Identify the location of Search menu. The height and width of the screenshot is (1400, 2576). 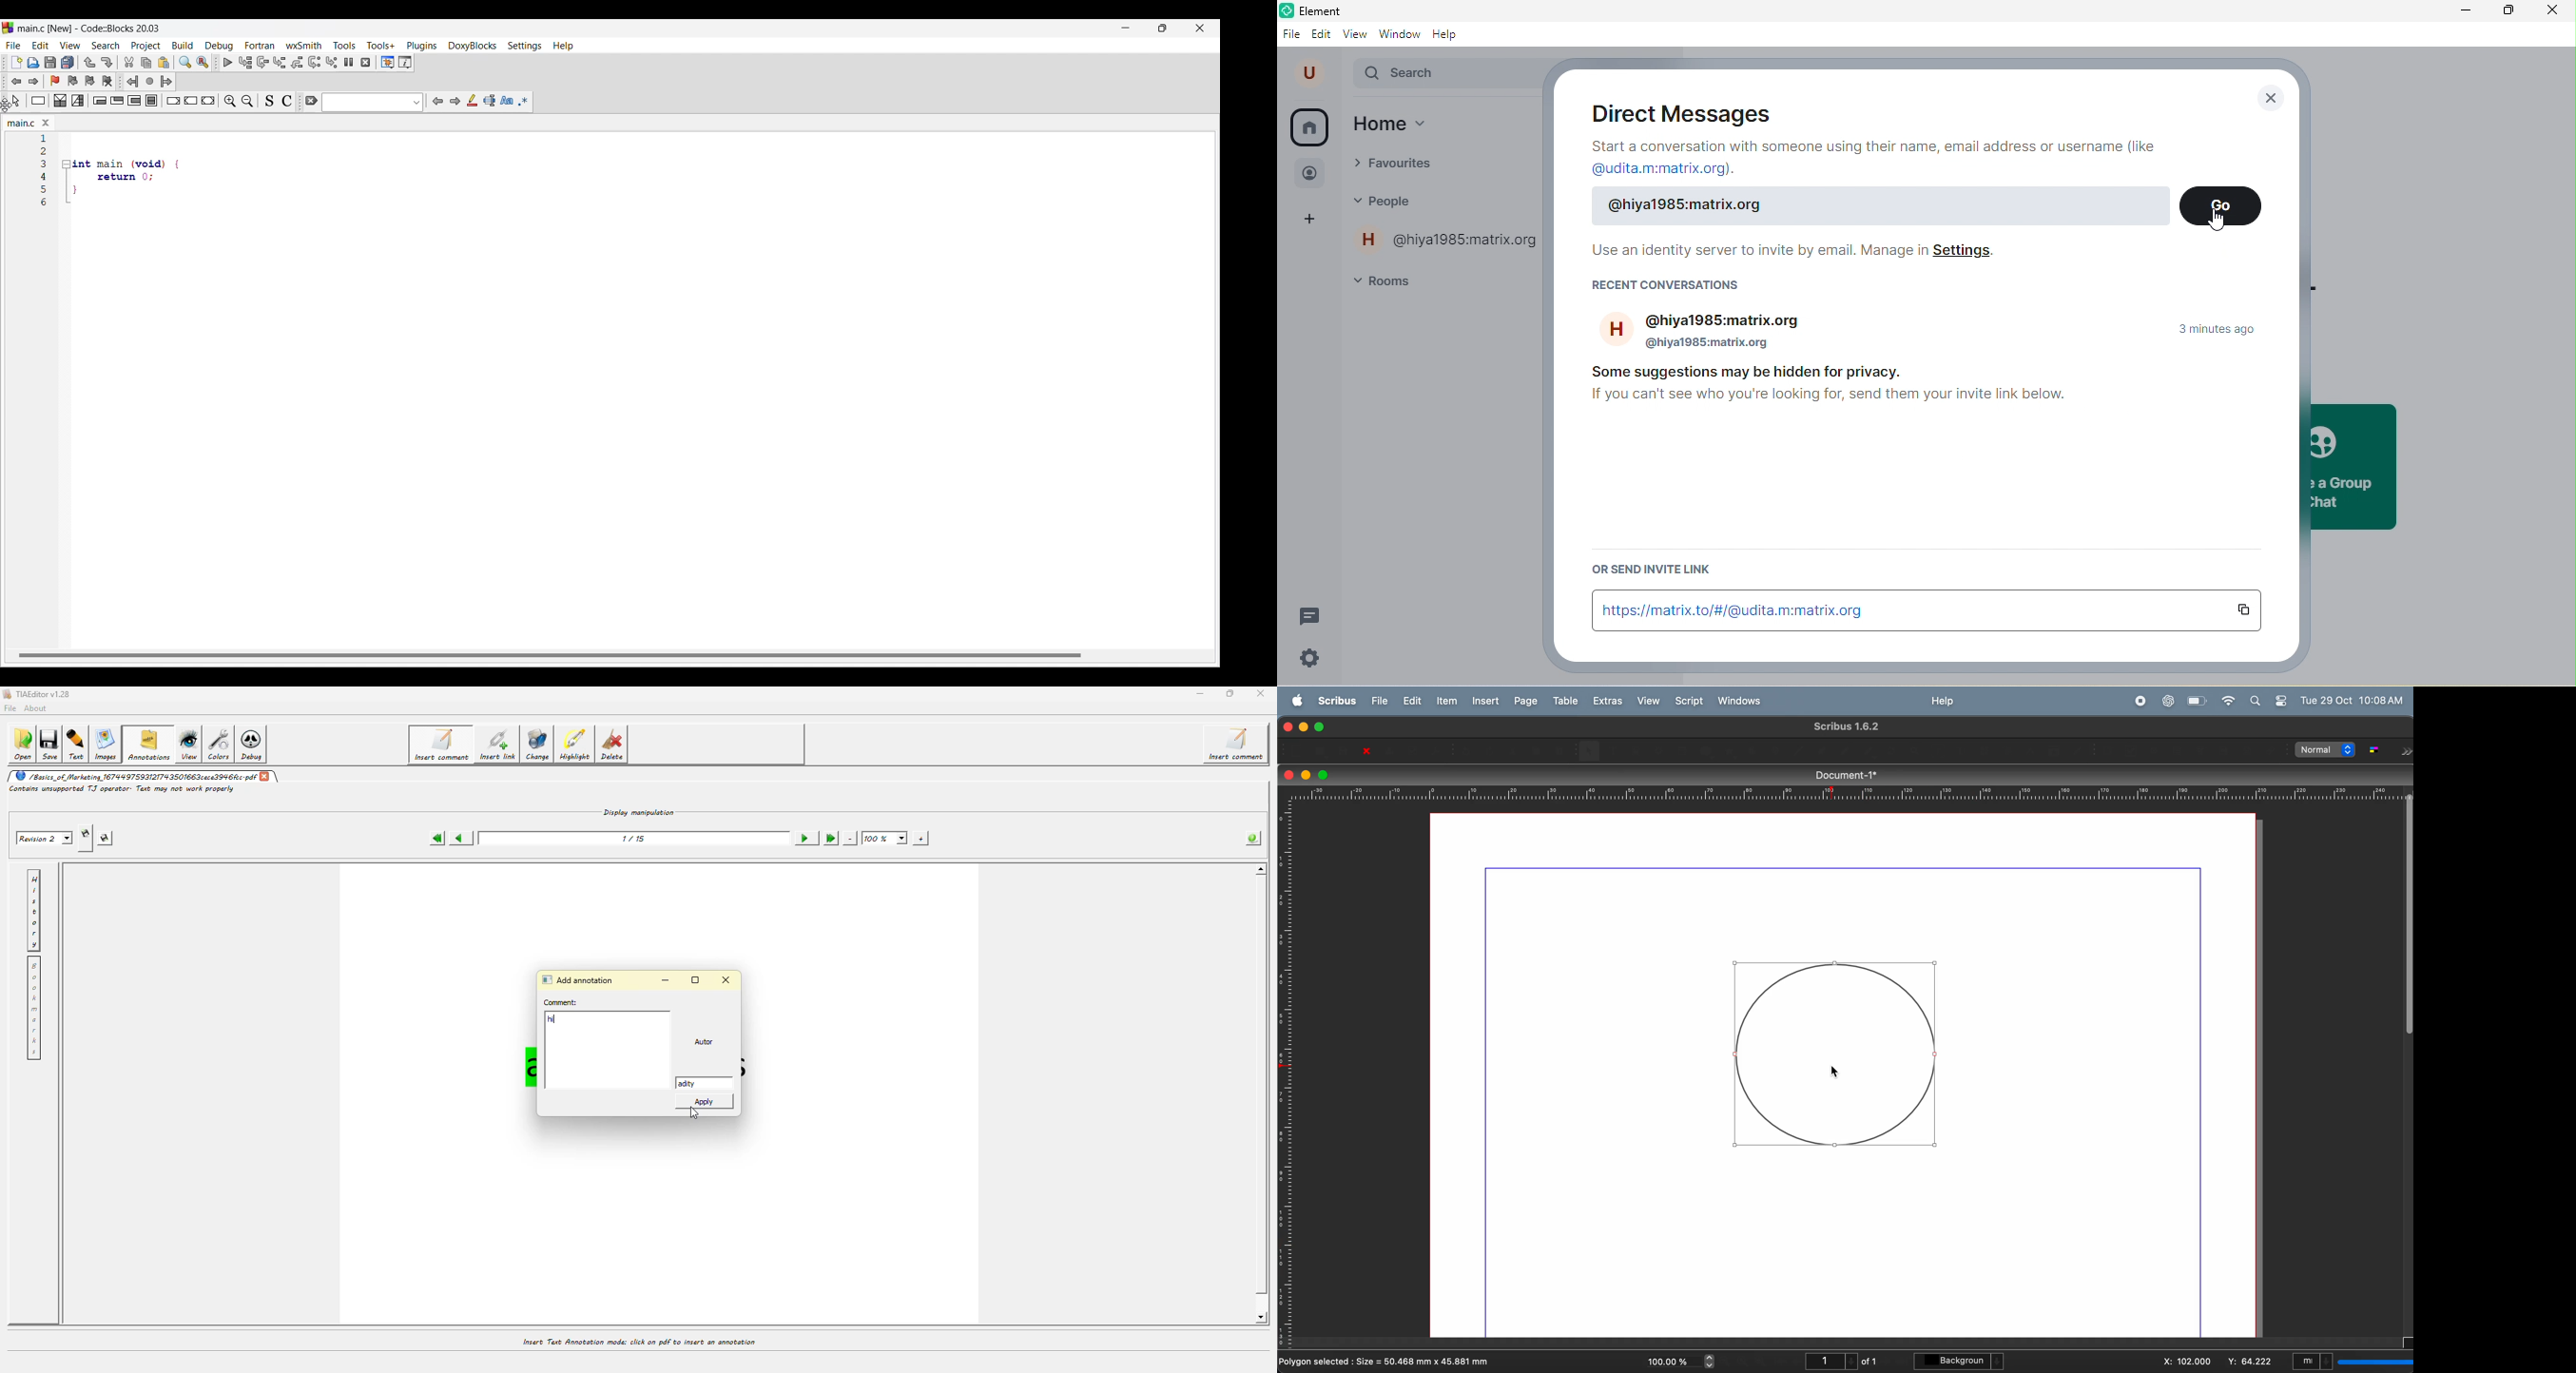
(106, 45).